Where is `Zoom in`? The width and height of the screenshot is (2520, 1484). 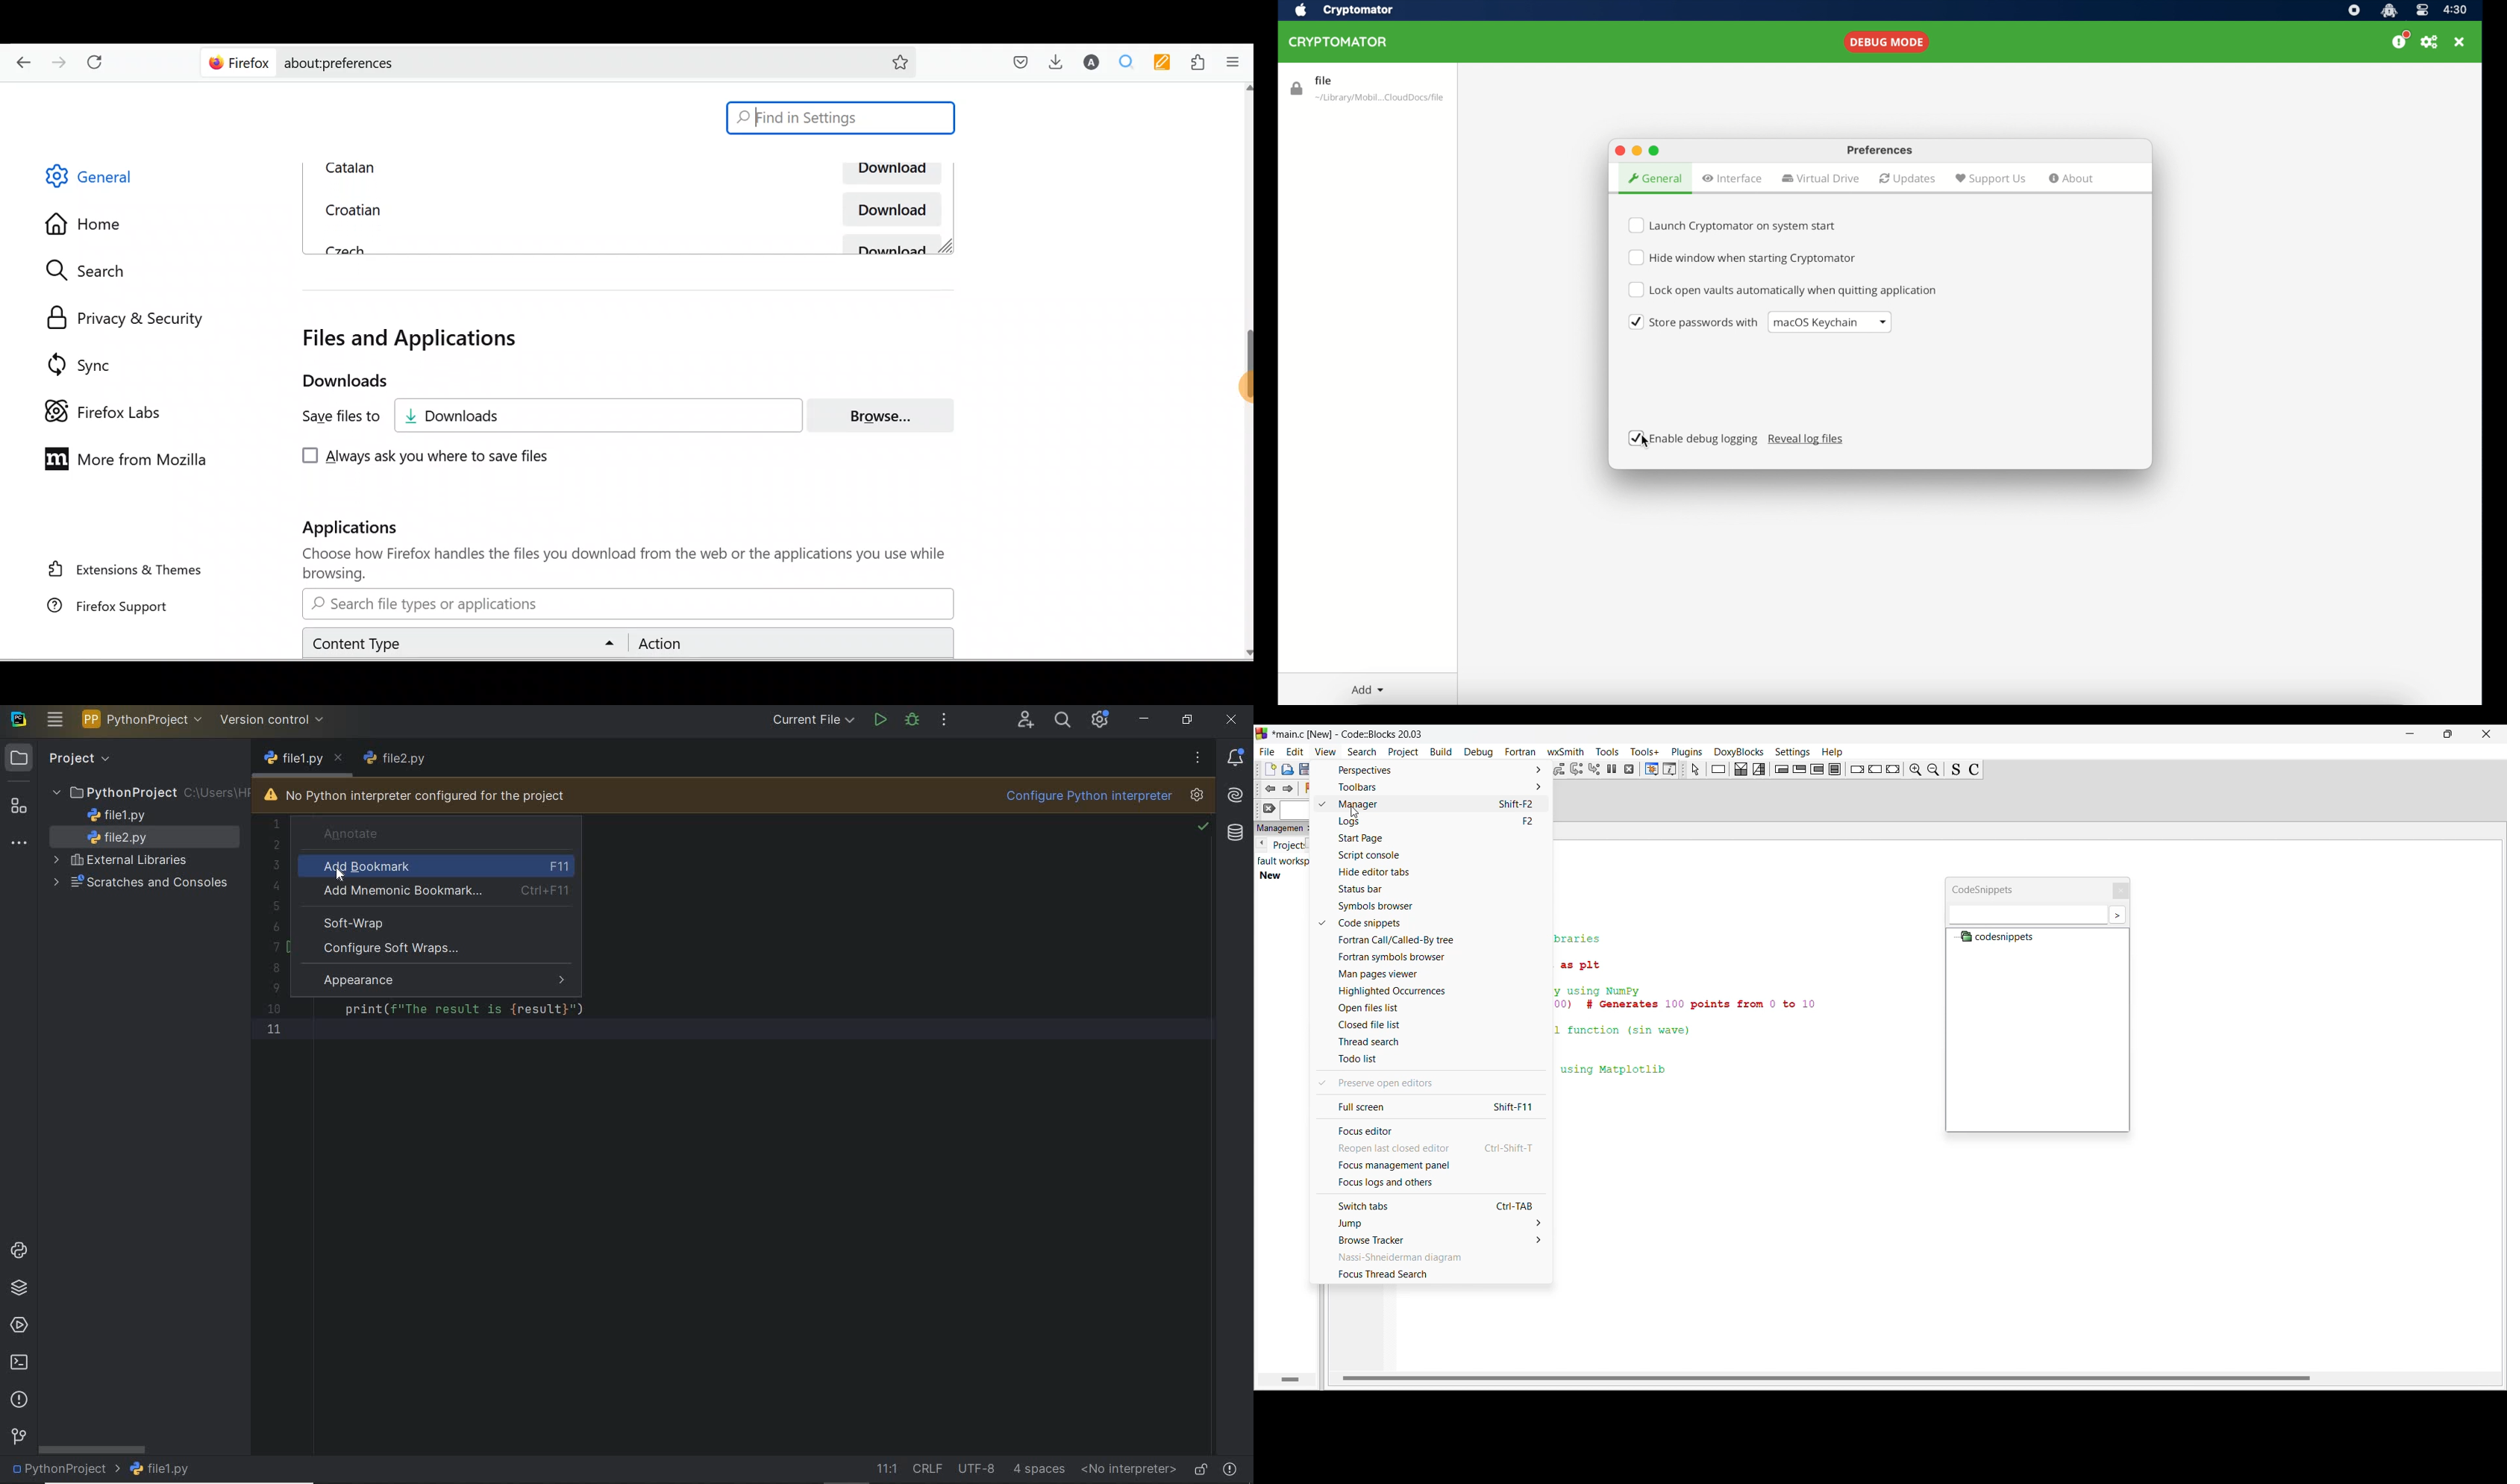
Zoom in is located at coordinates (1933, 769).